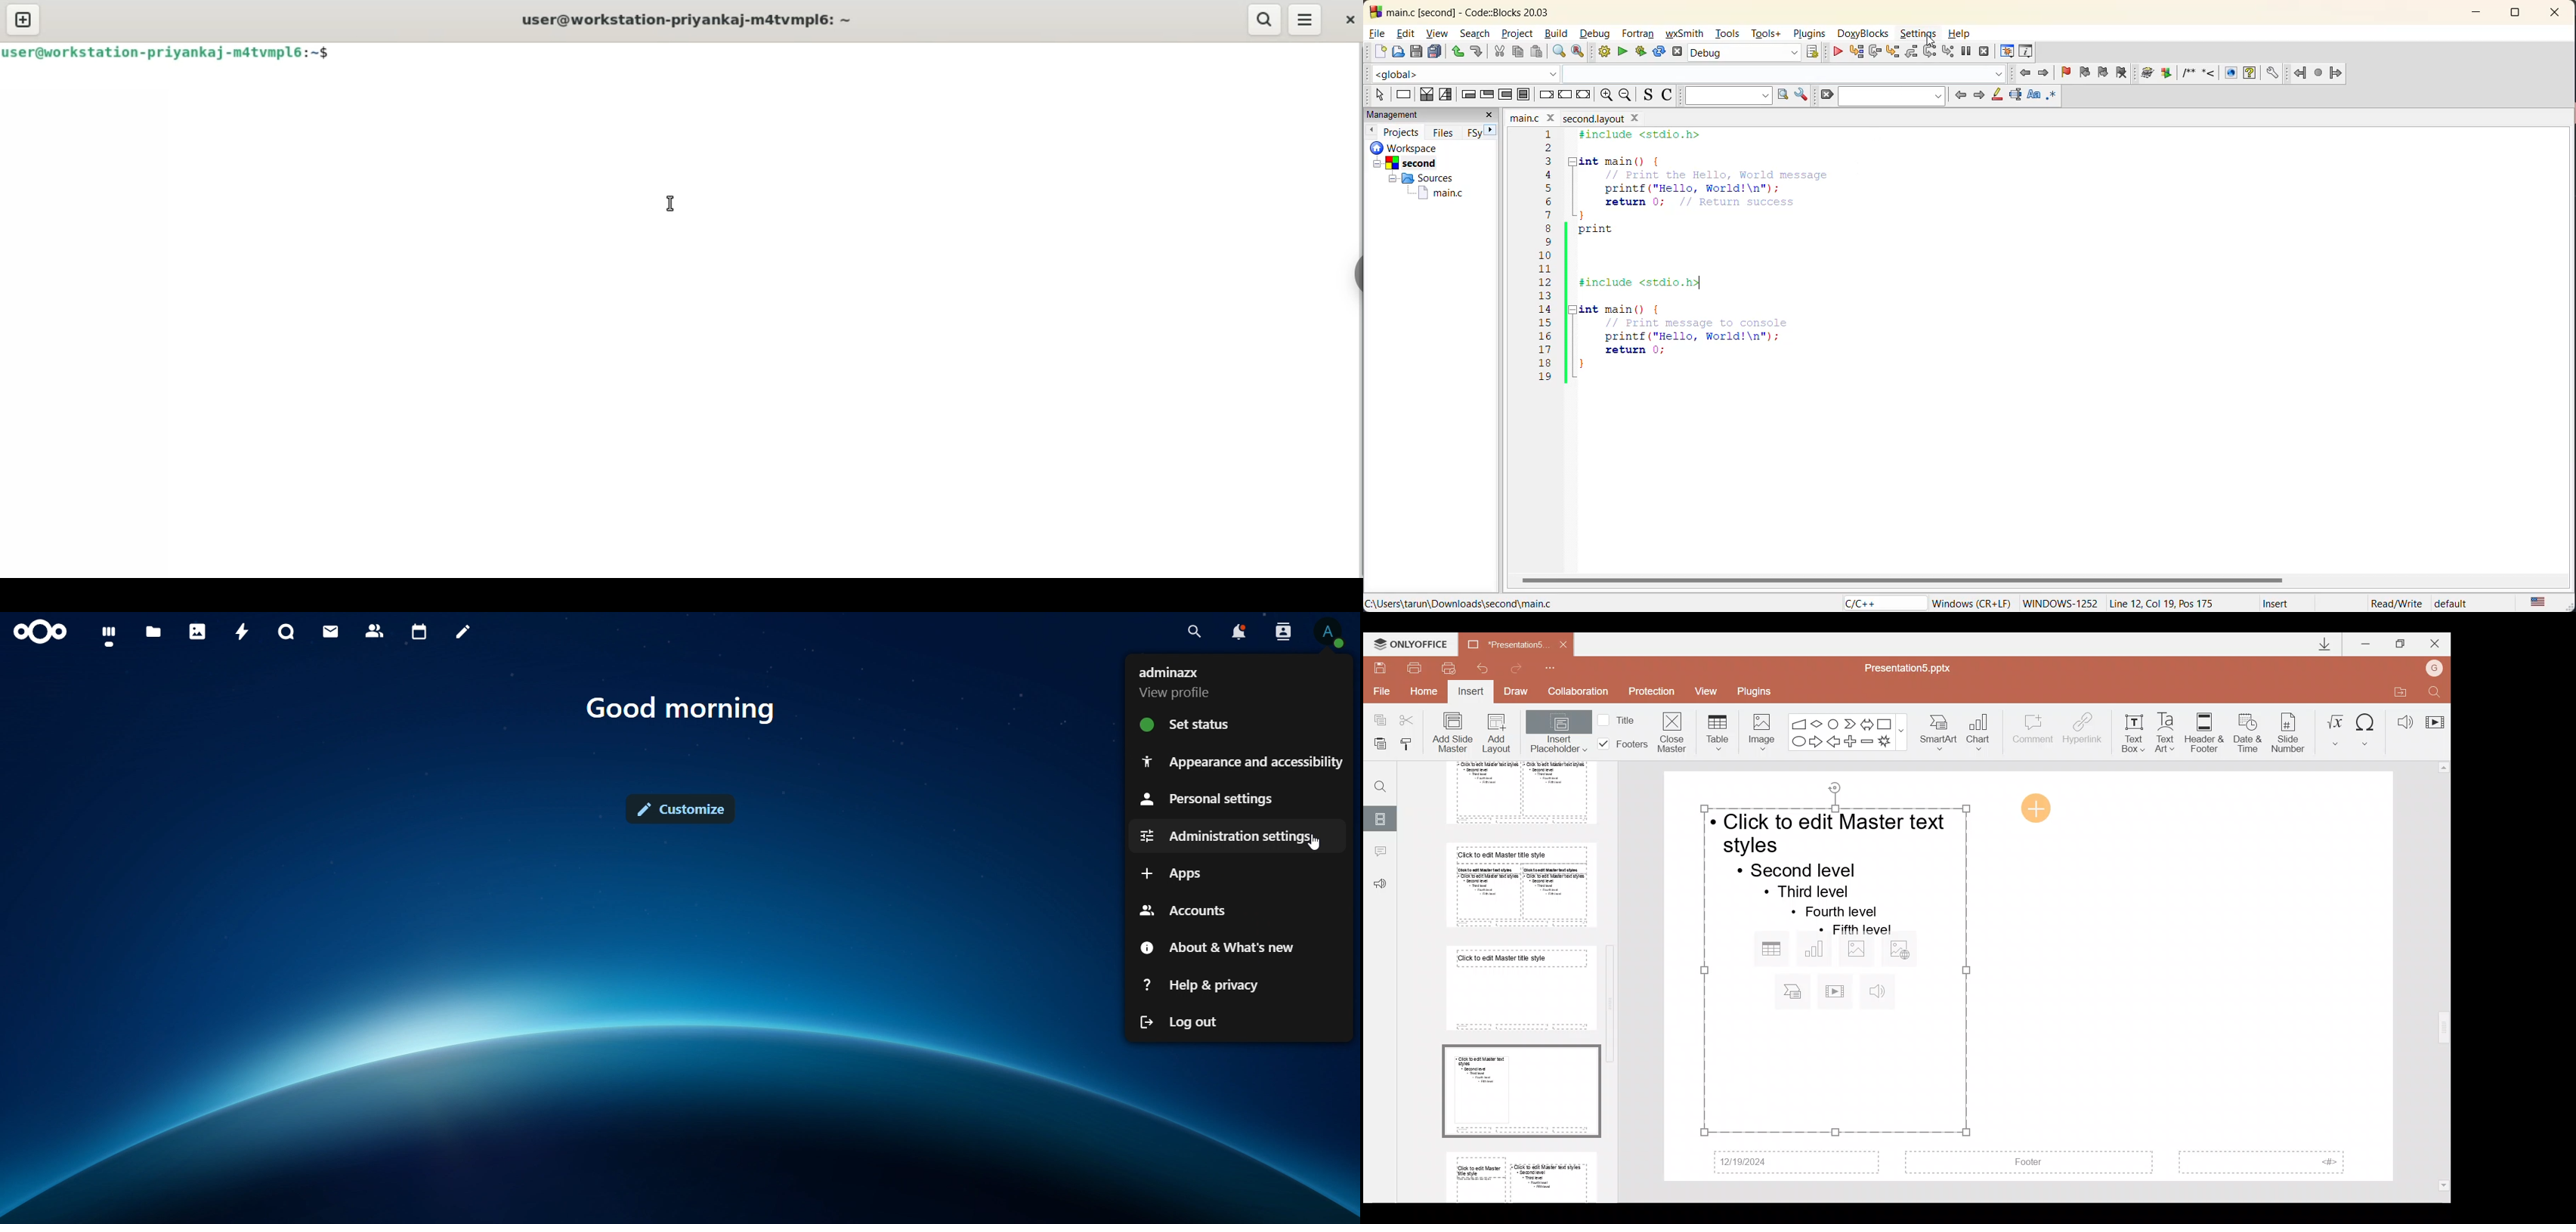 This screenshot has width=2576, height=1232. Describe the element at coordinates (1167, 873) in the screenshot. I see `apps` at that location.